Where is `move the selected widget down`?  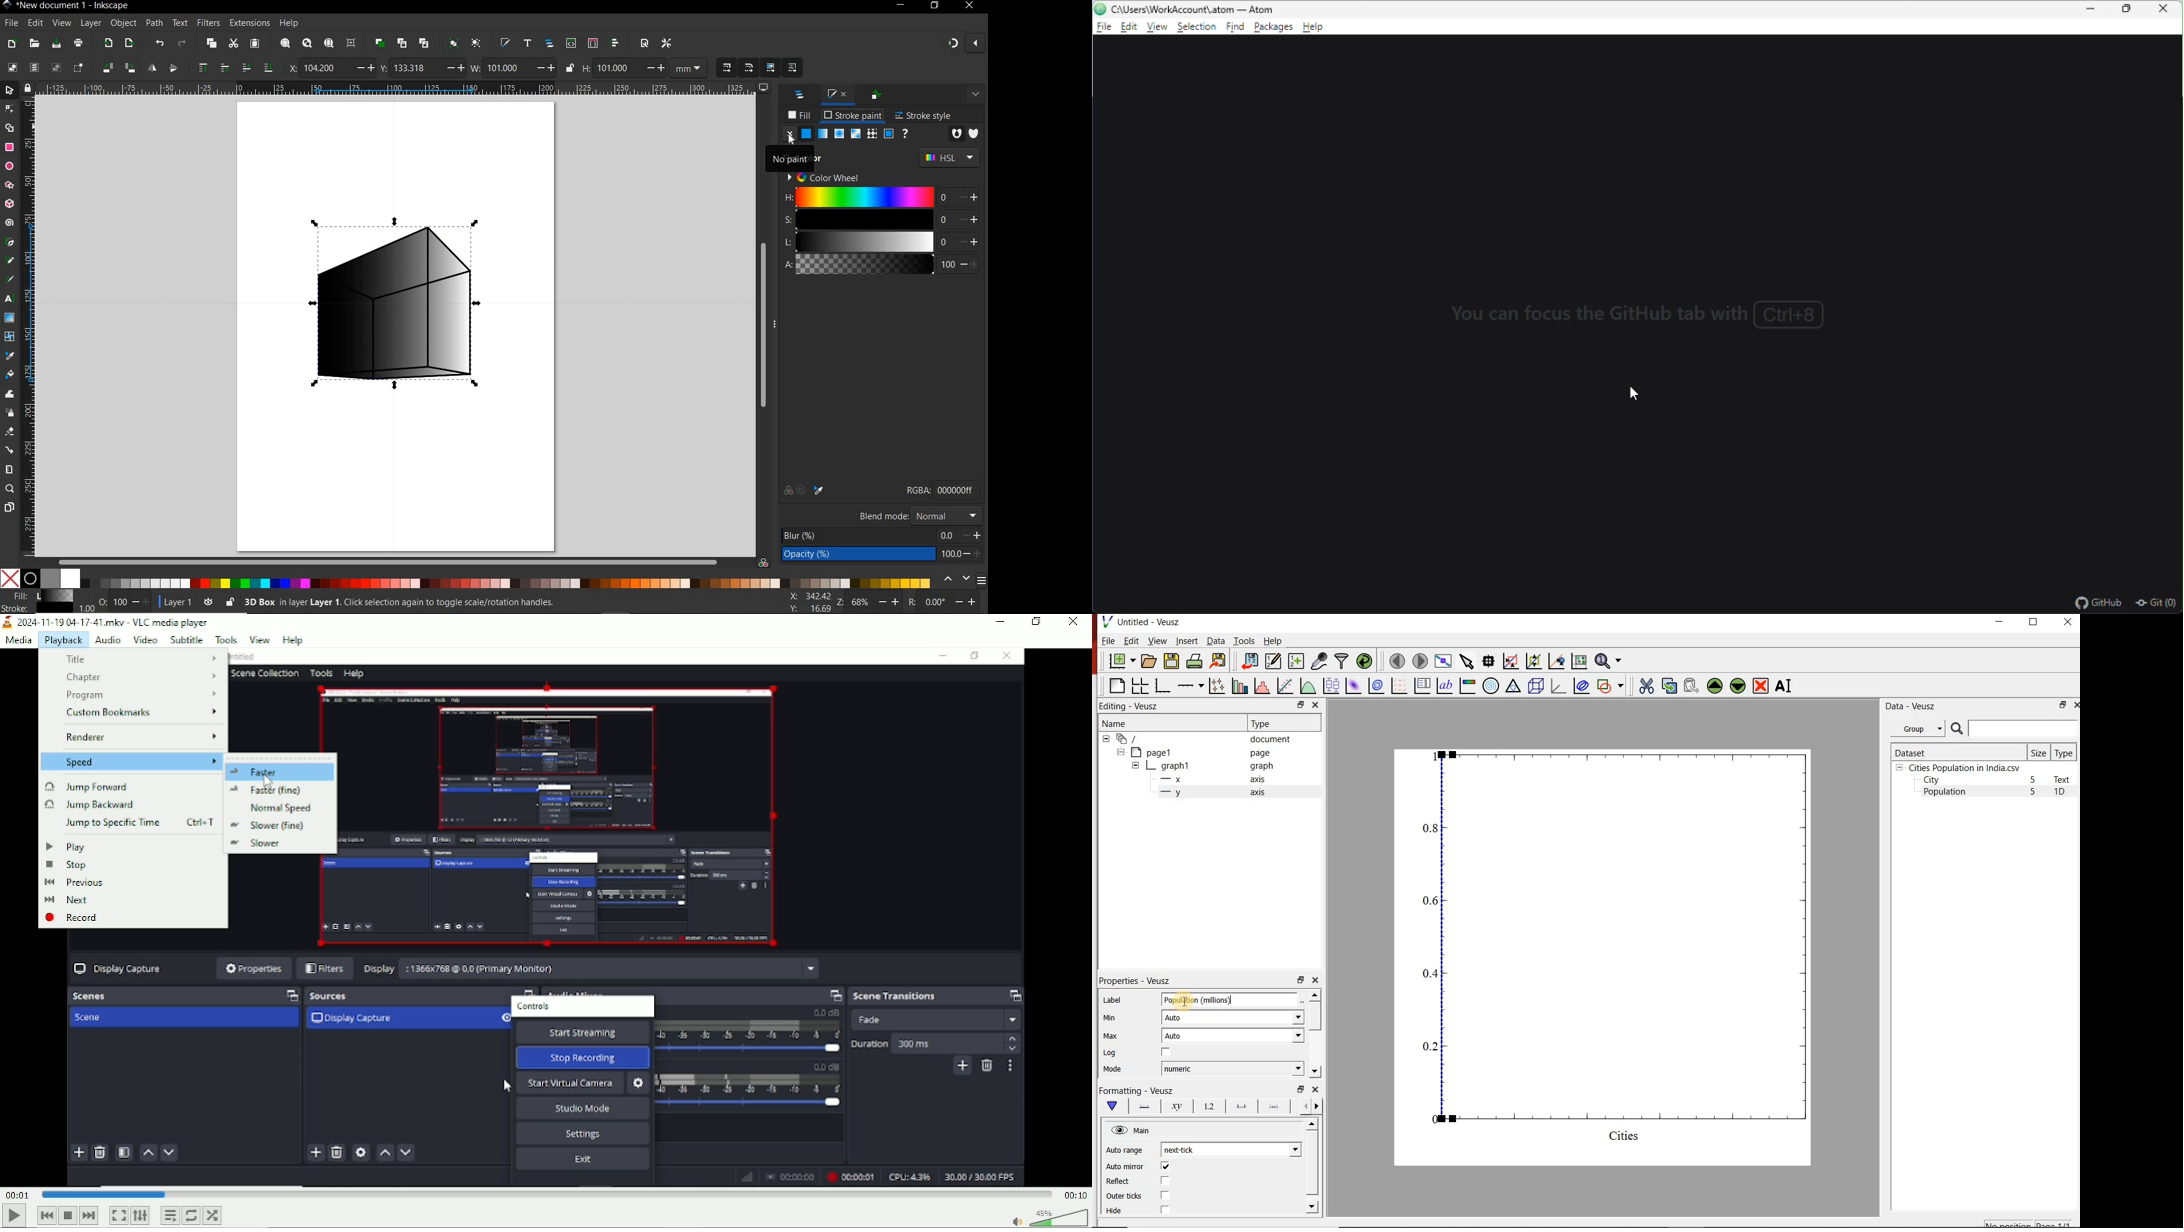 move the selected widget down is located at coordinates (1738, 686).